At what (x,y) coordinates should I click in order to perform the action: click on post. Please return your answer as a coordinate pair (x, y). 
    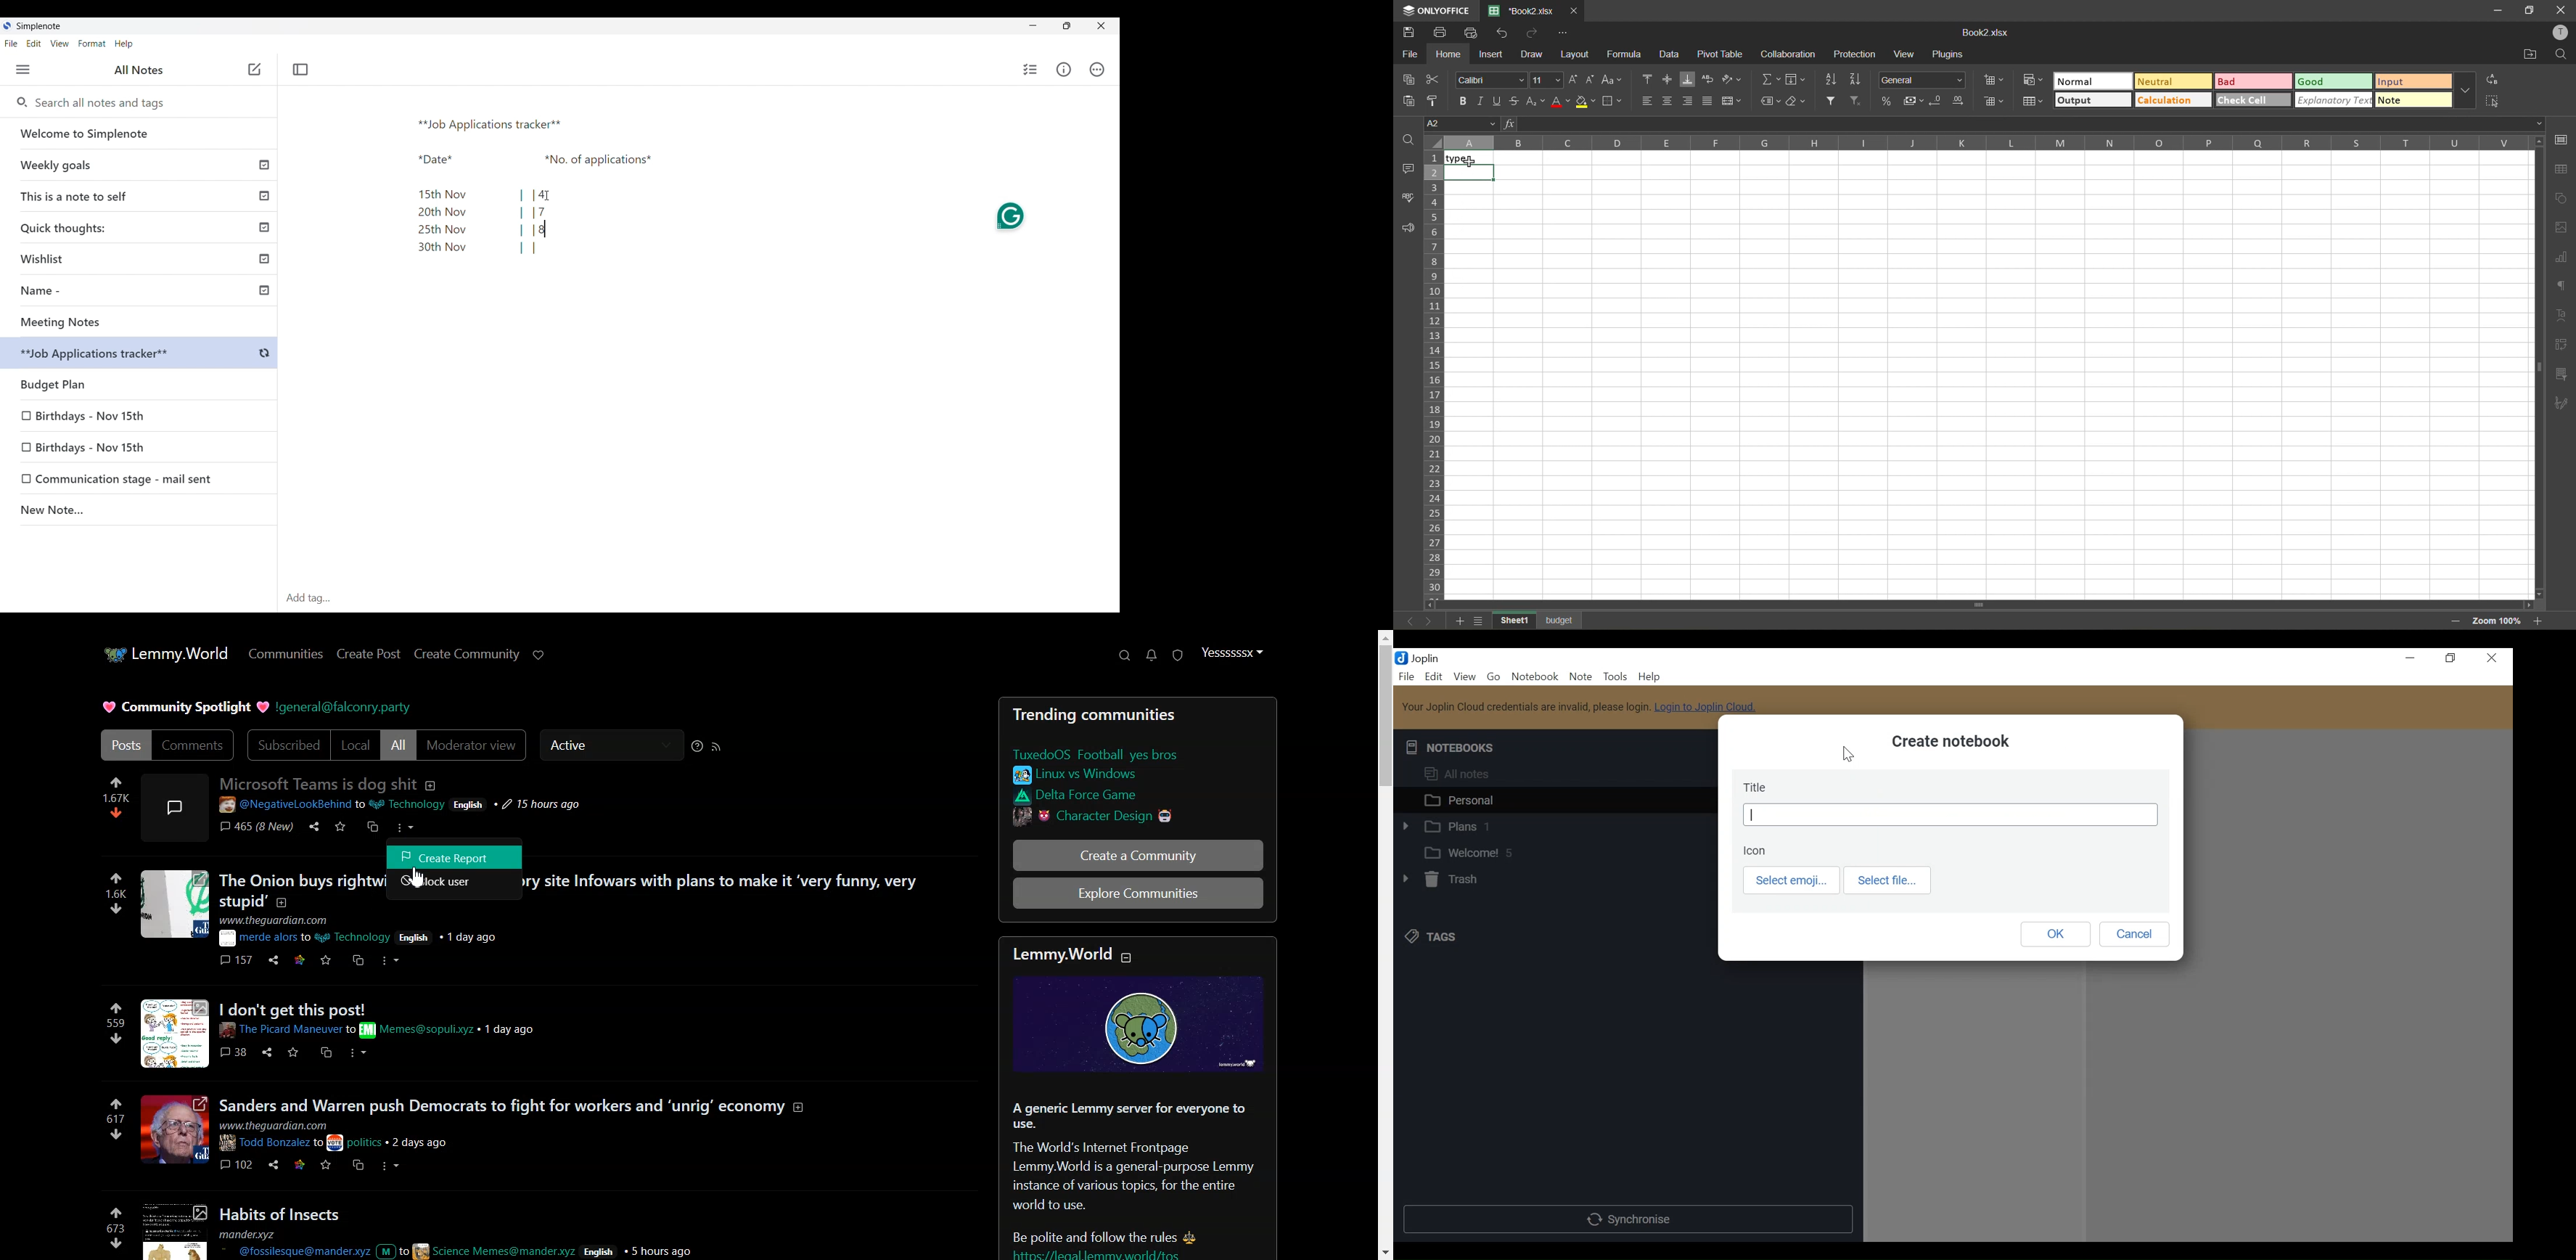
    Looking at the image, I should click on (418, 795).